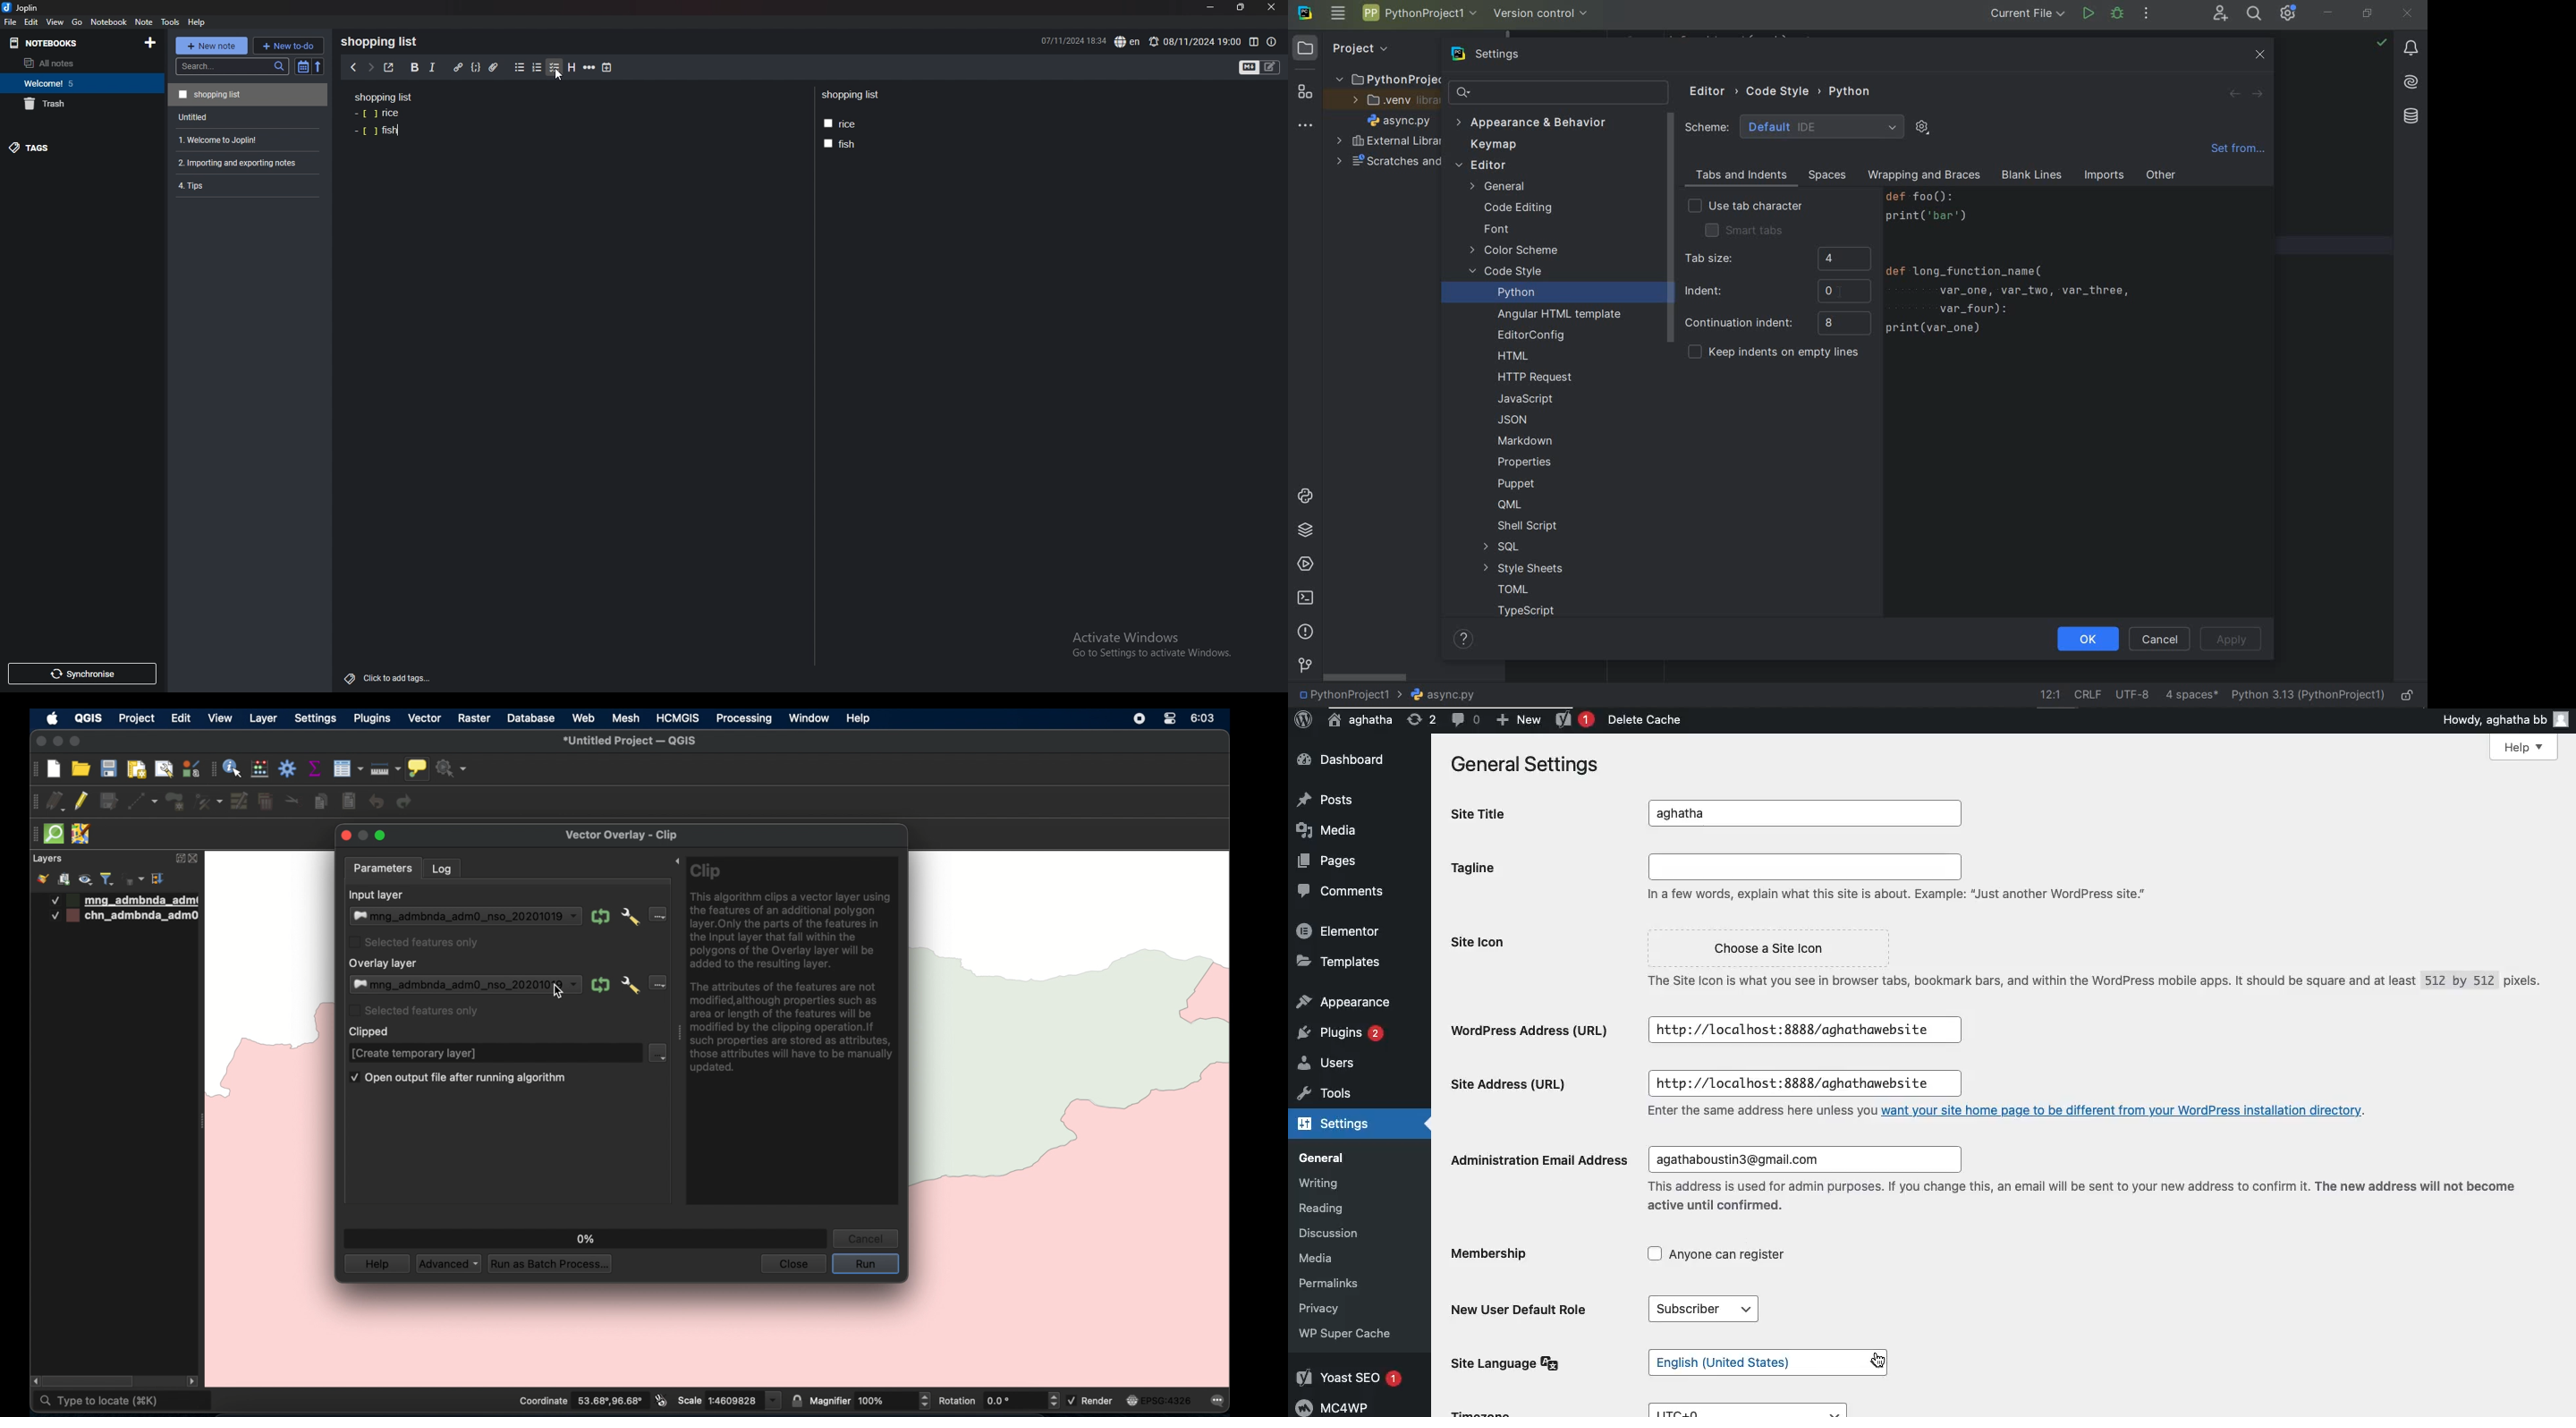 This screenshot has height=1428, width=2576. What do you see at coordinates (78, 23) in the screenshot?
I see `go` at bounding box center [78, 23].